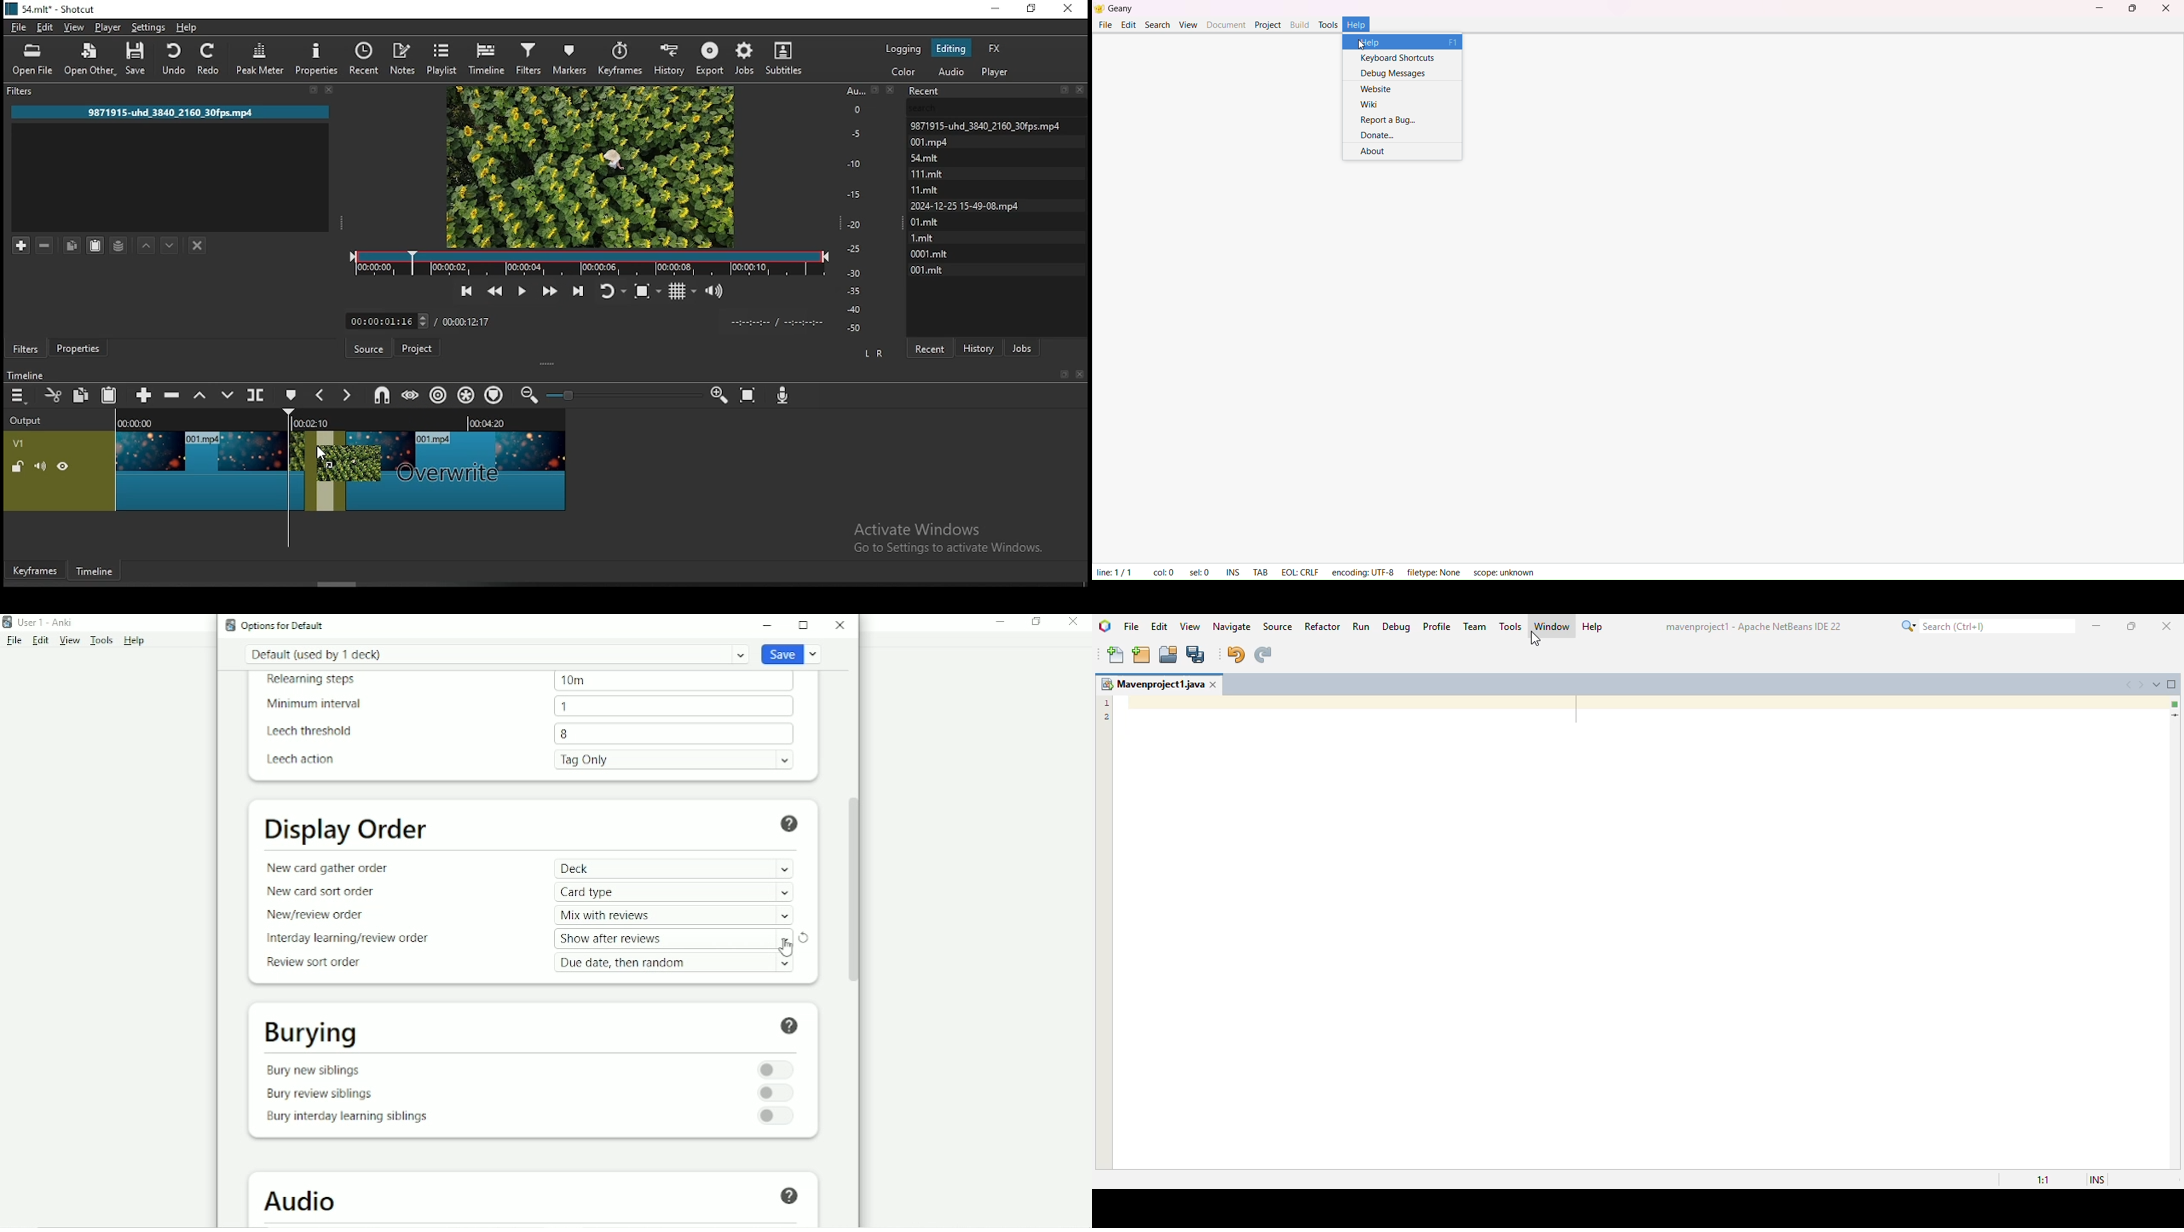  What do you see at coordinates (674, 869) in the screenshot?
I see `Deck -` at bounding box center [674, 869].